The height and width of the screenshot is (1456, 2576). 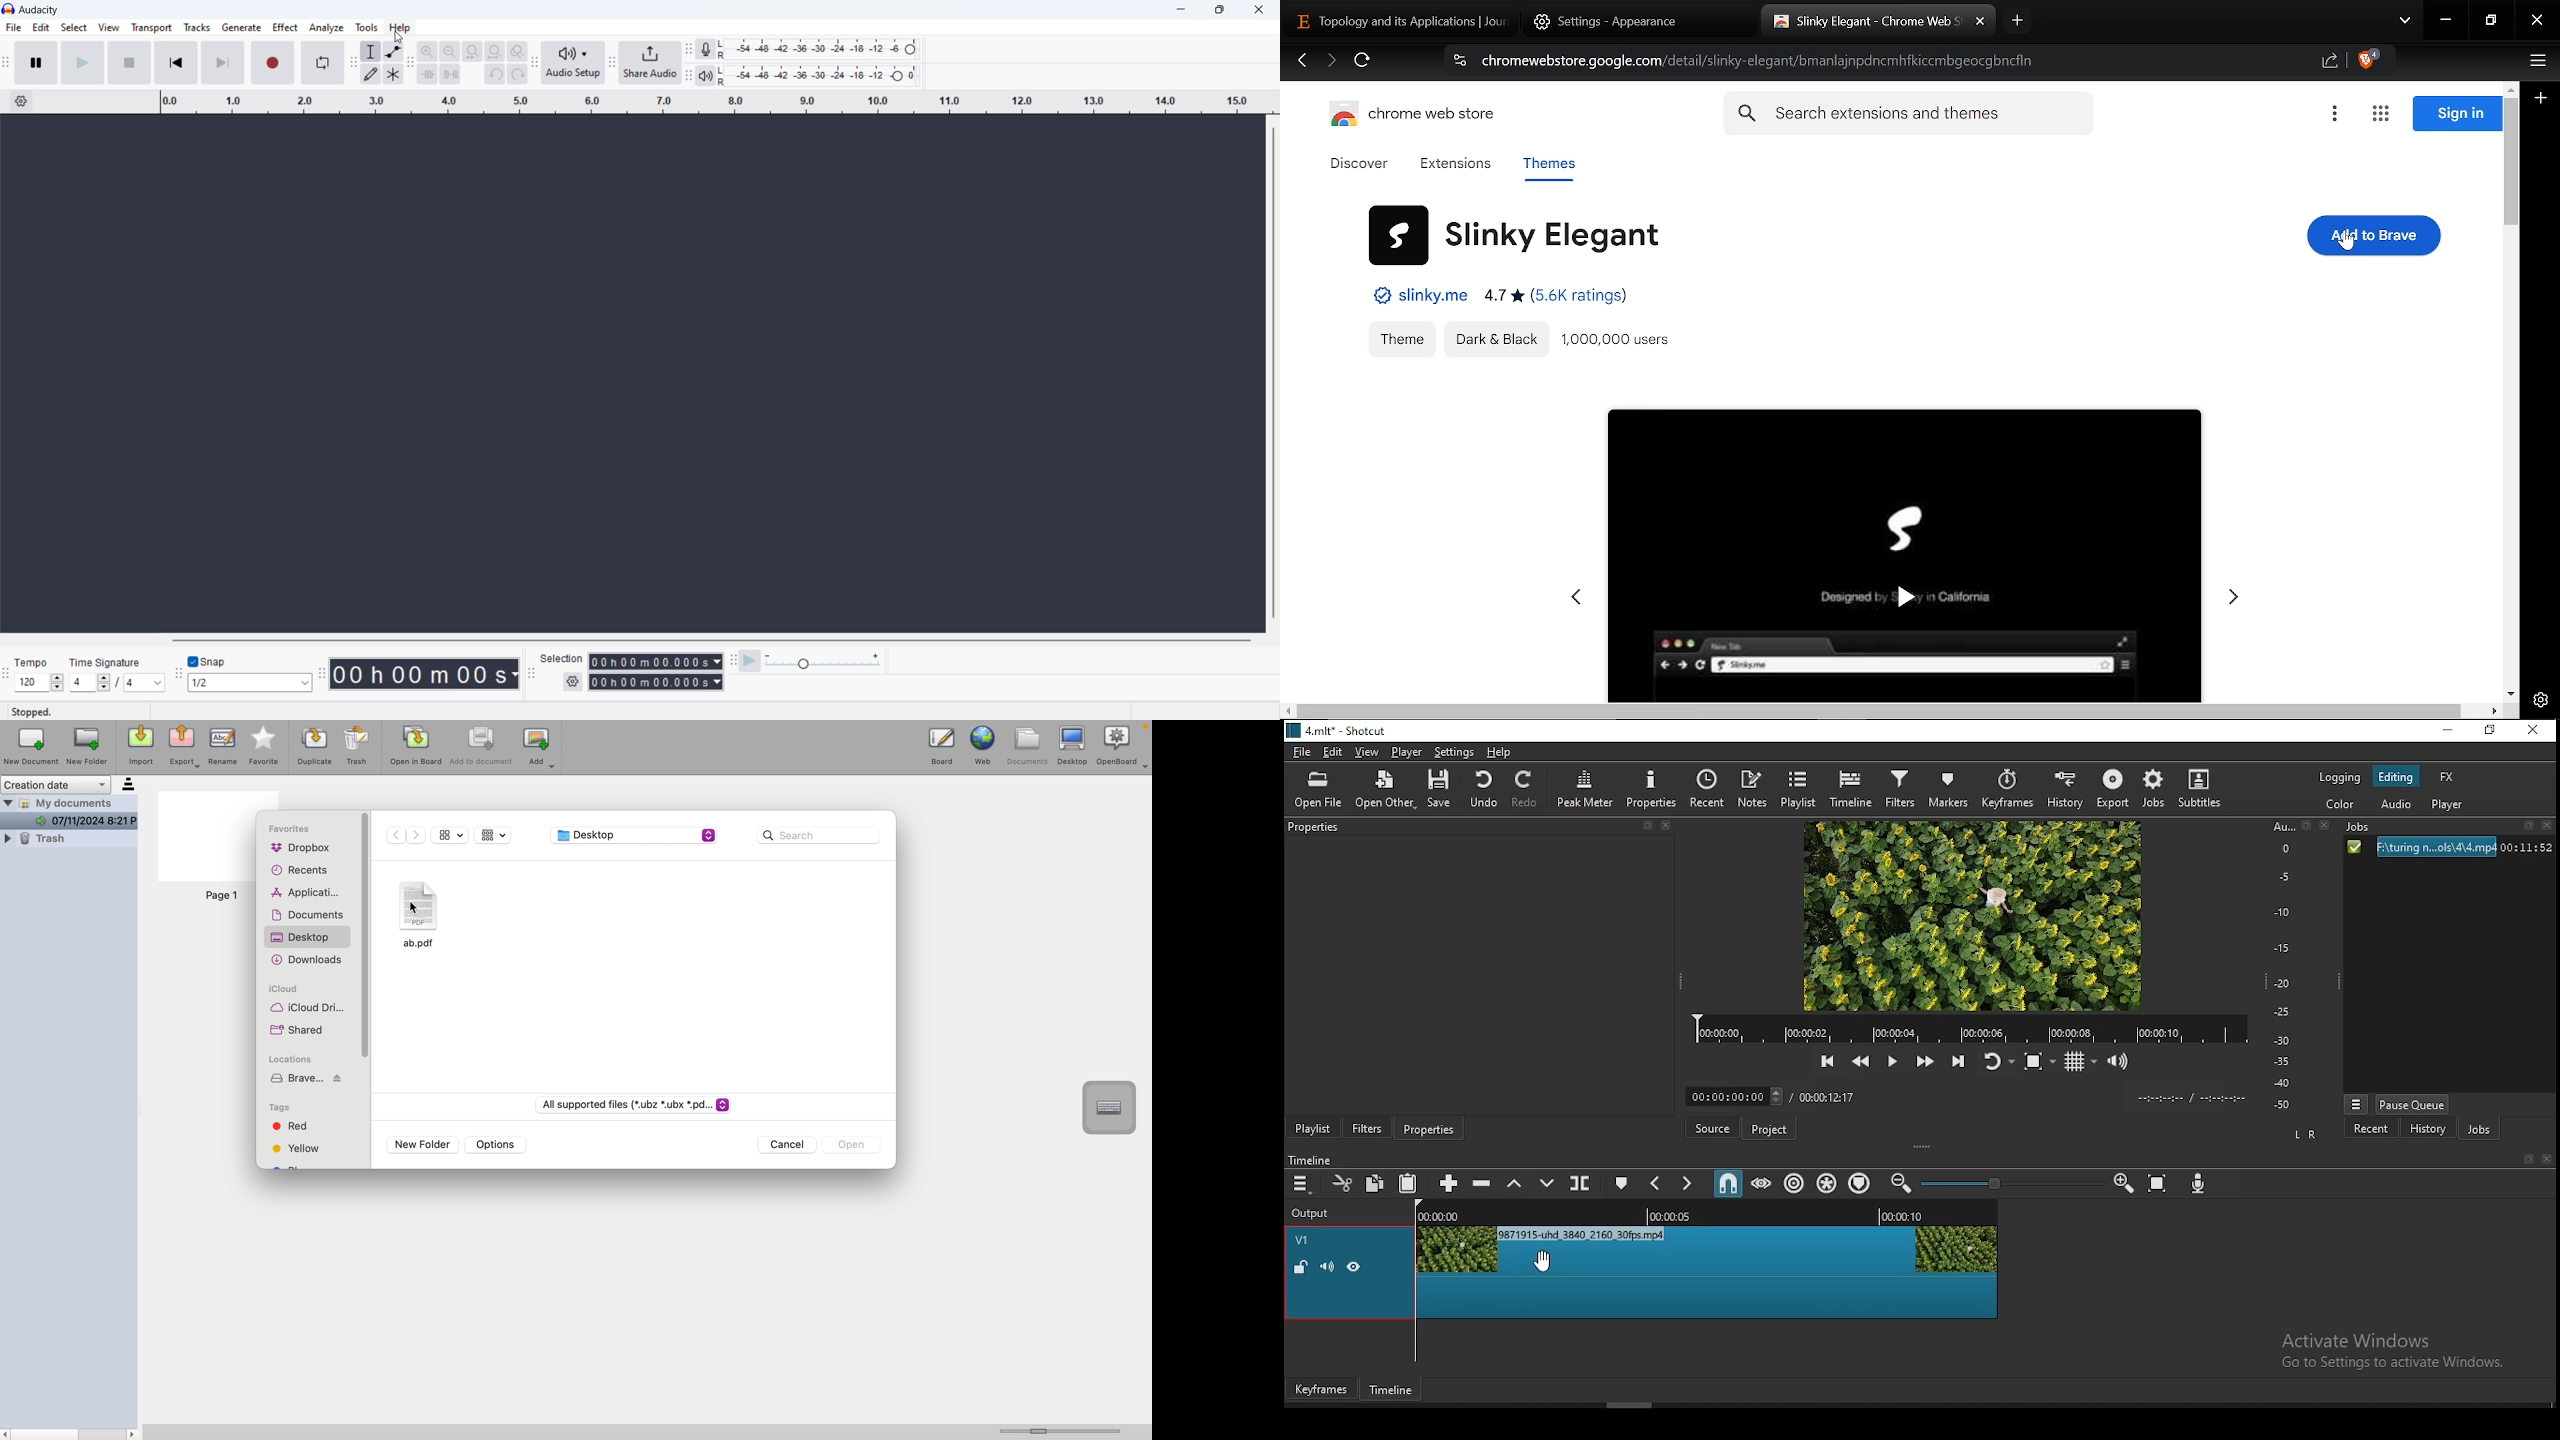 I want to click on timestamp, so click(x=423, y=673).